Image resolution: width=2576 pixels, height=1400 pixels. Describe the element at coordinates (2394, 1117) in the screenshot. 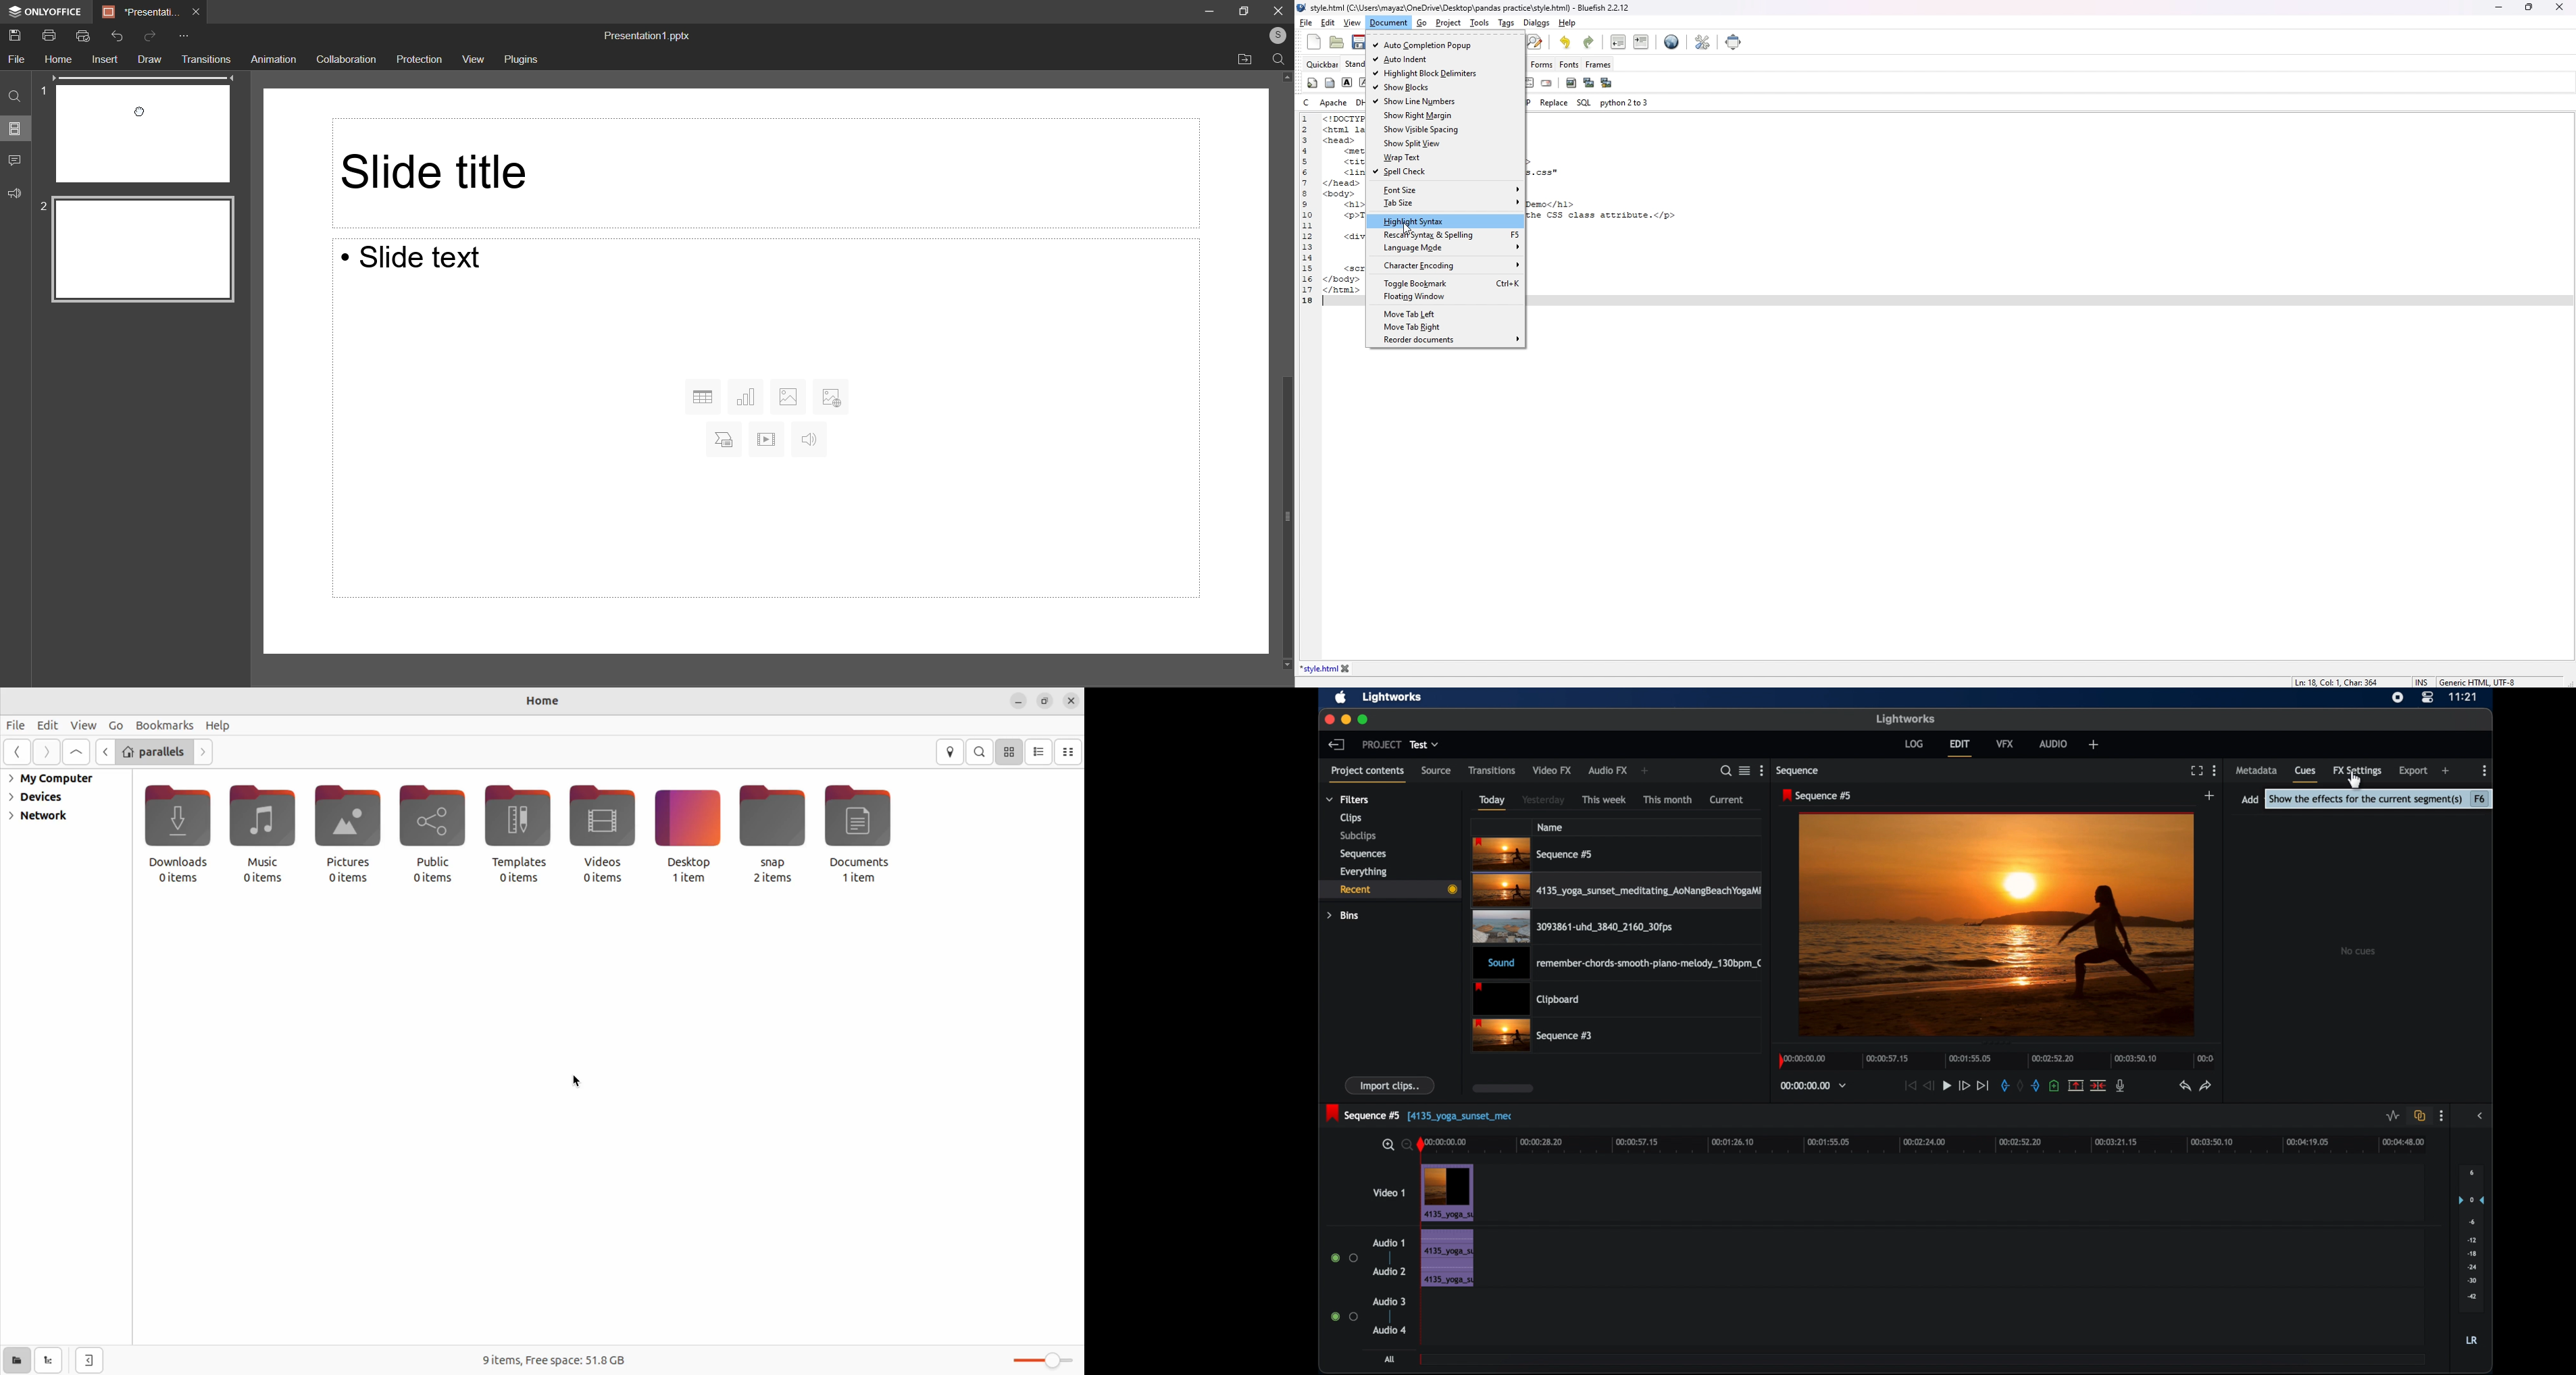

I see `toggle audio levels editing` at that location.